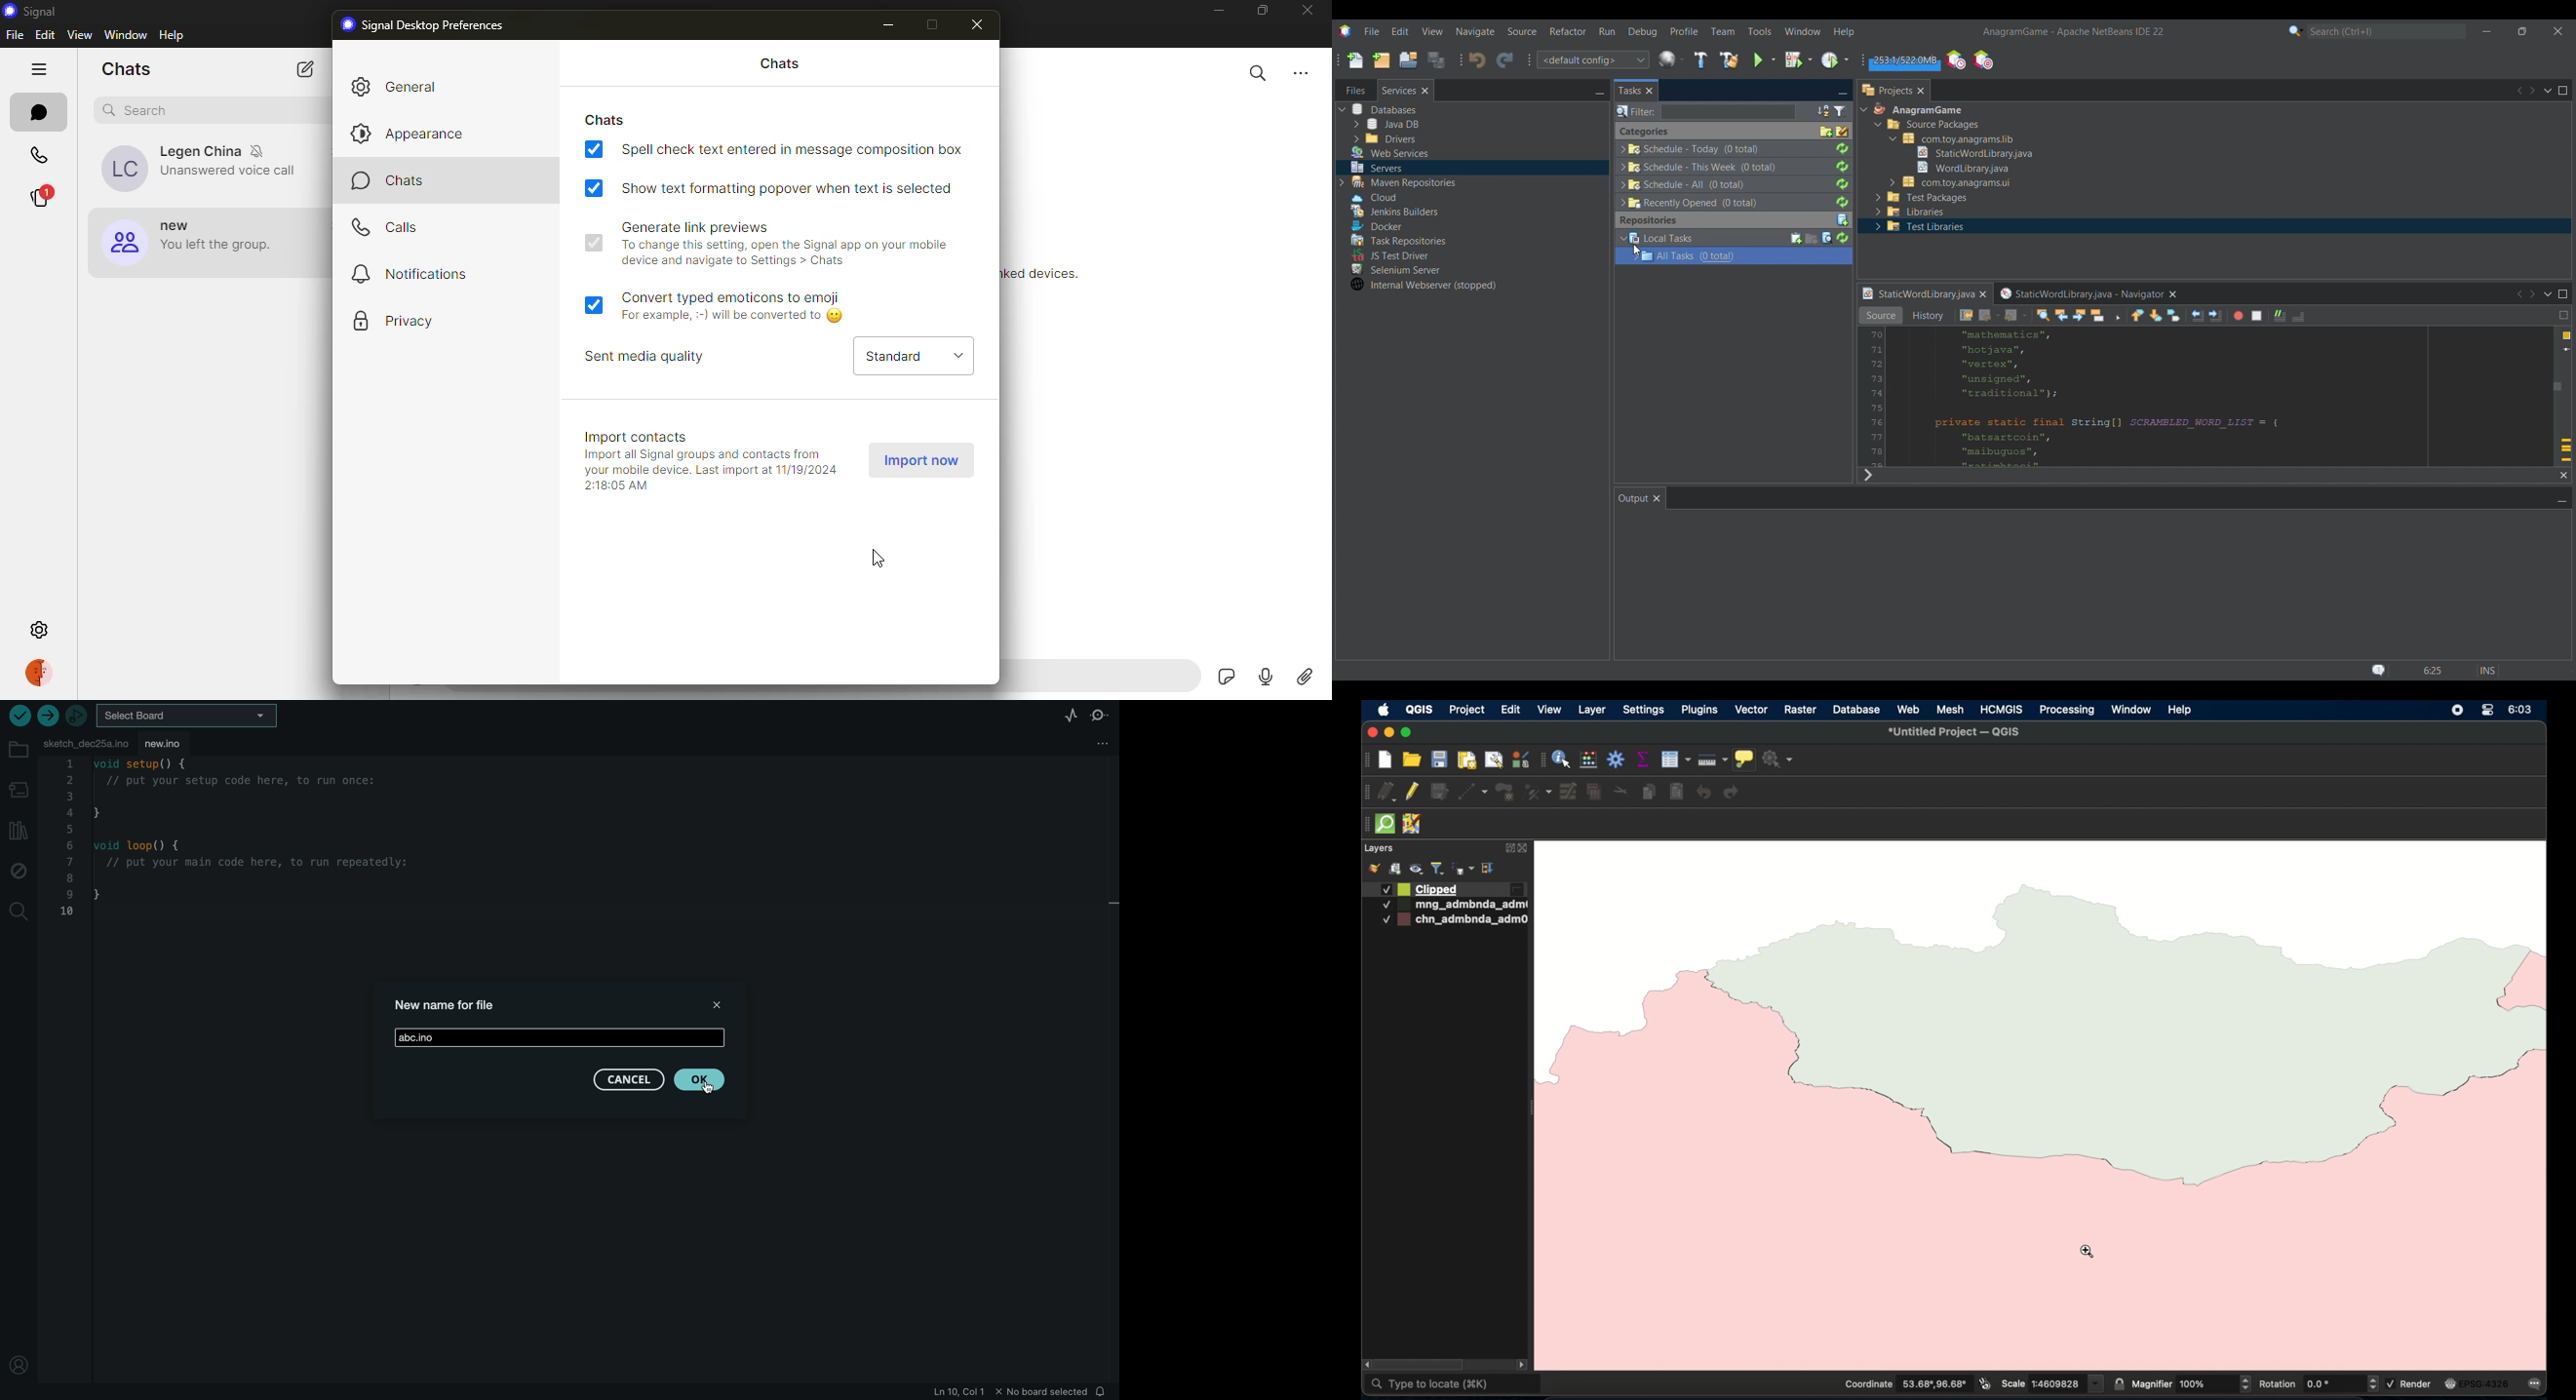 The width and height of the screenshot is (2576, 1400). I want to click on example, so click(738, 317).